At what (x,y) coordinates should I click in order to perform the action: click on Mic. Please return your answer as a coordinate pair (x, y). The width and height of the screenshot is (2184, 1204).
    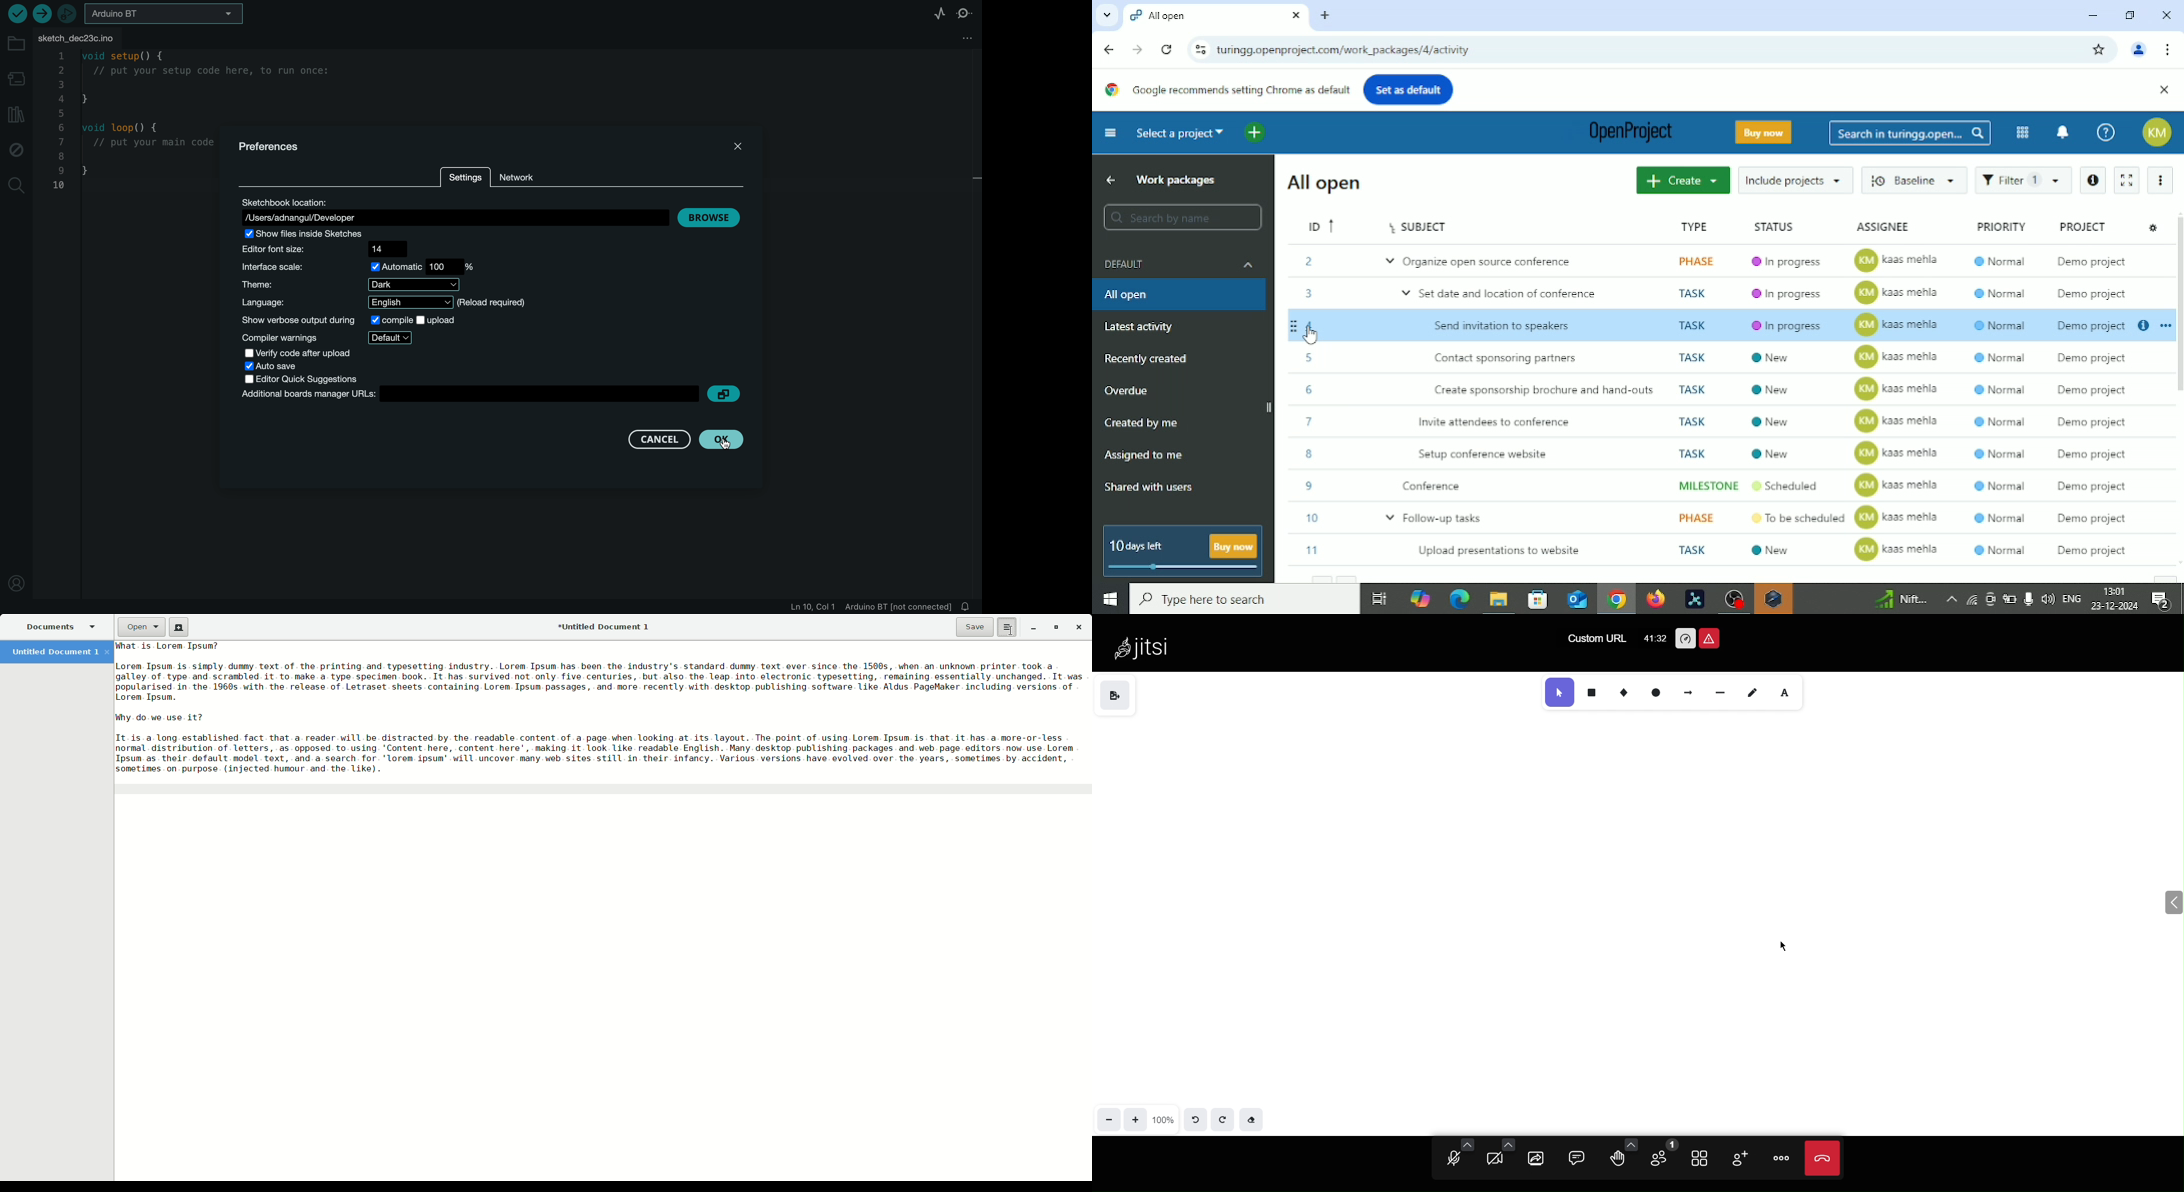
    Looking at the image, I should click on (2028, 598).